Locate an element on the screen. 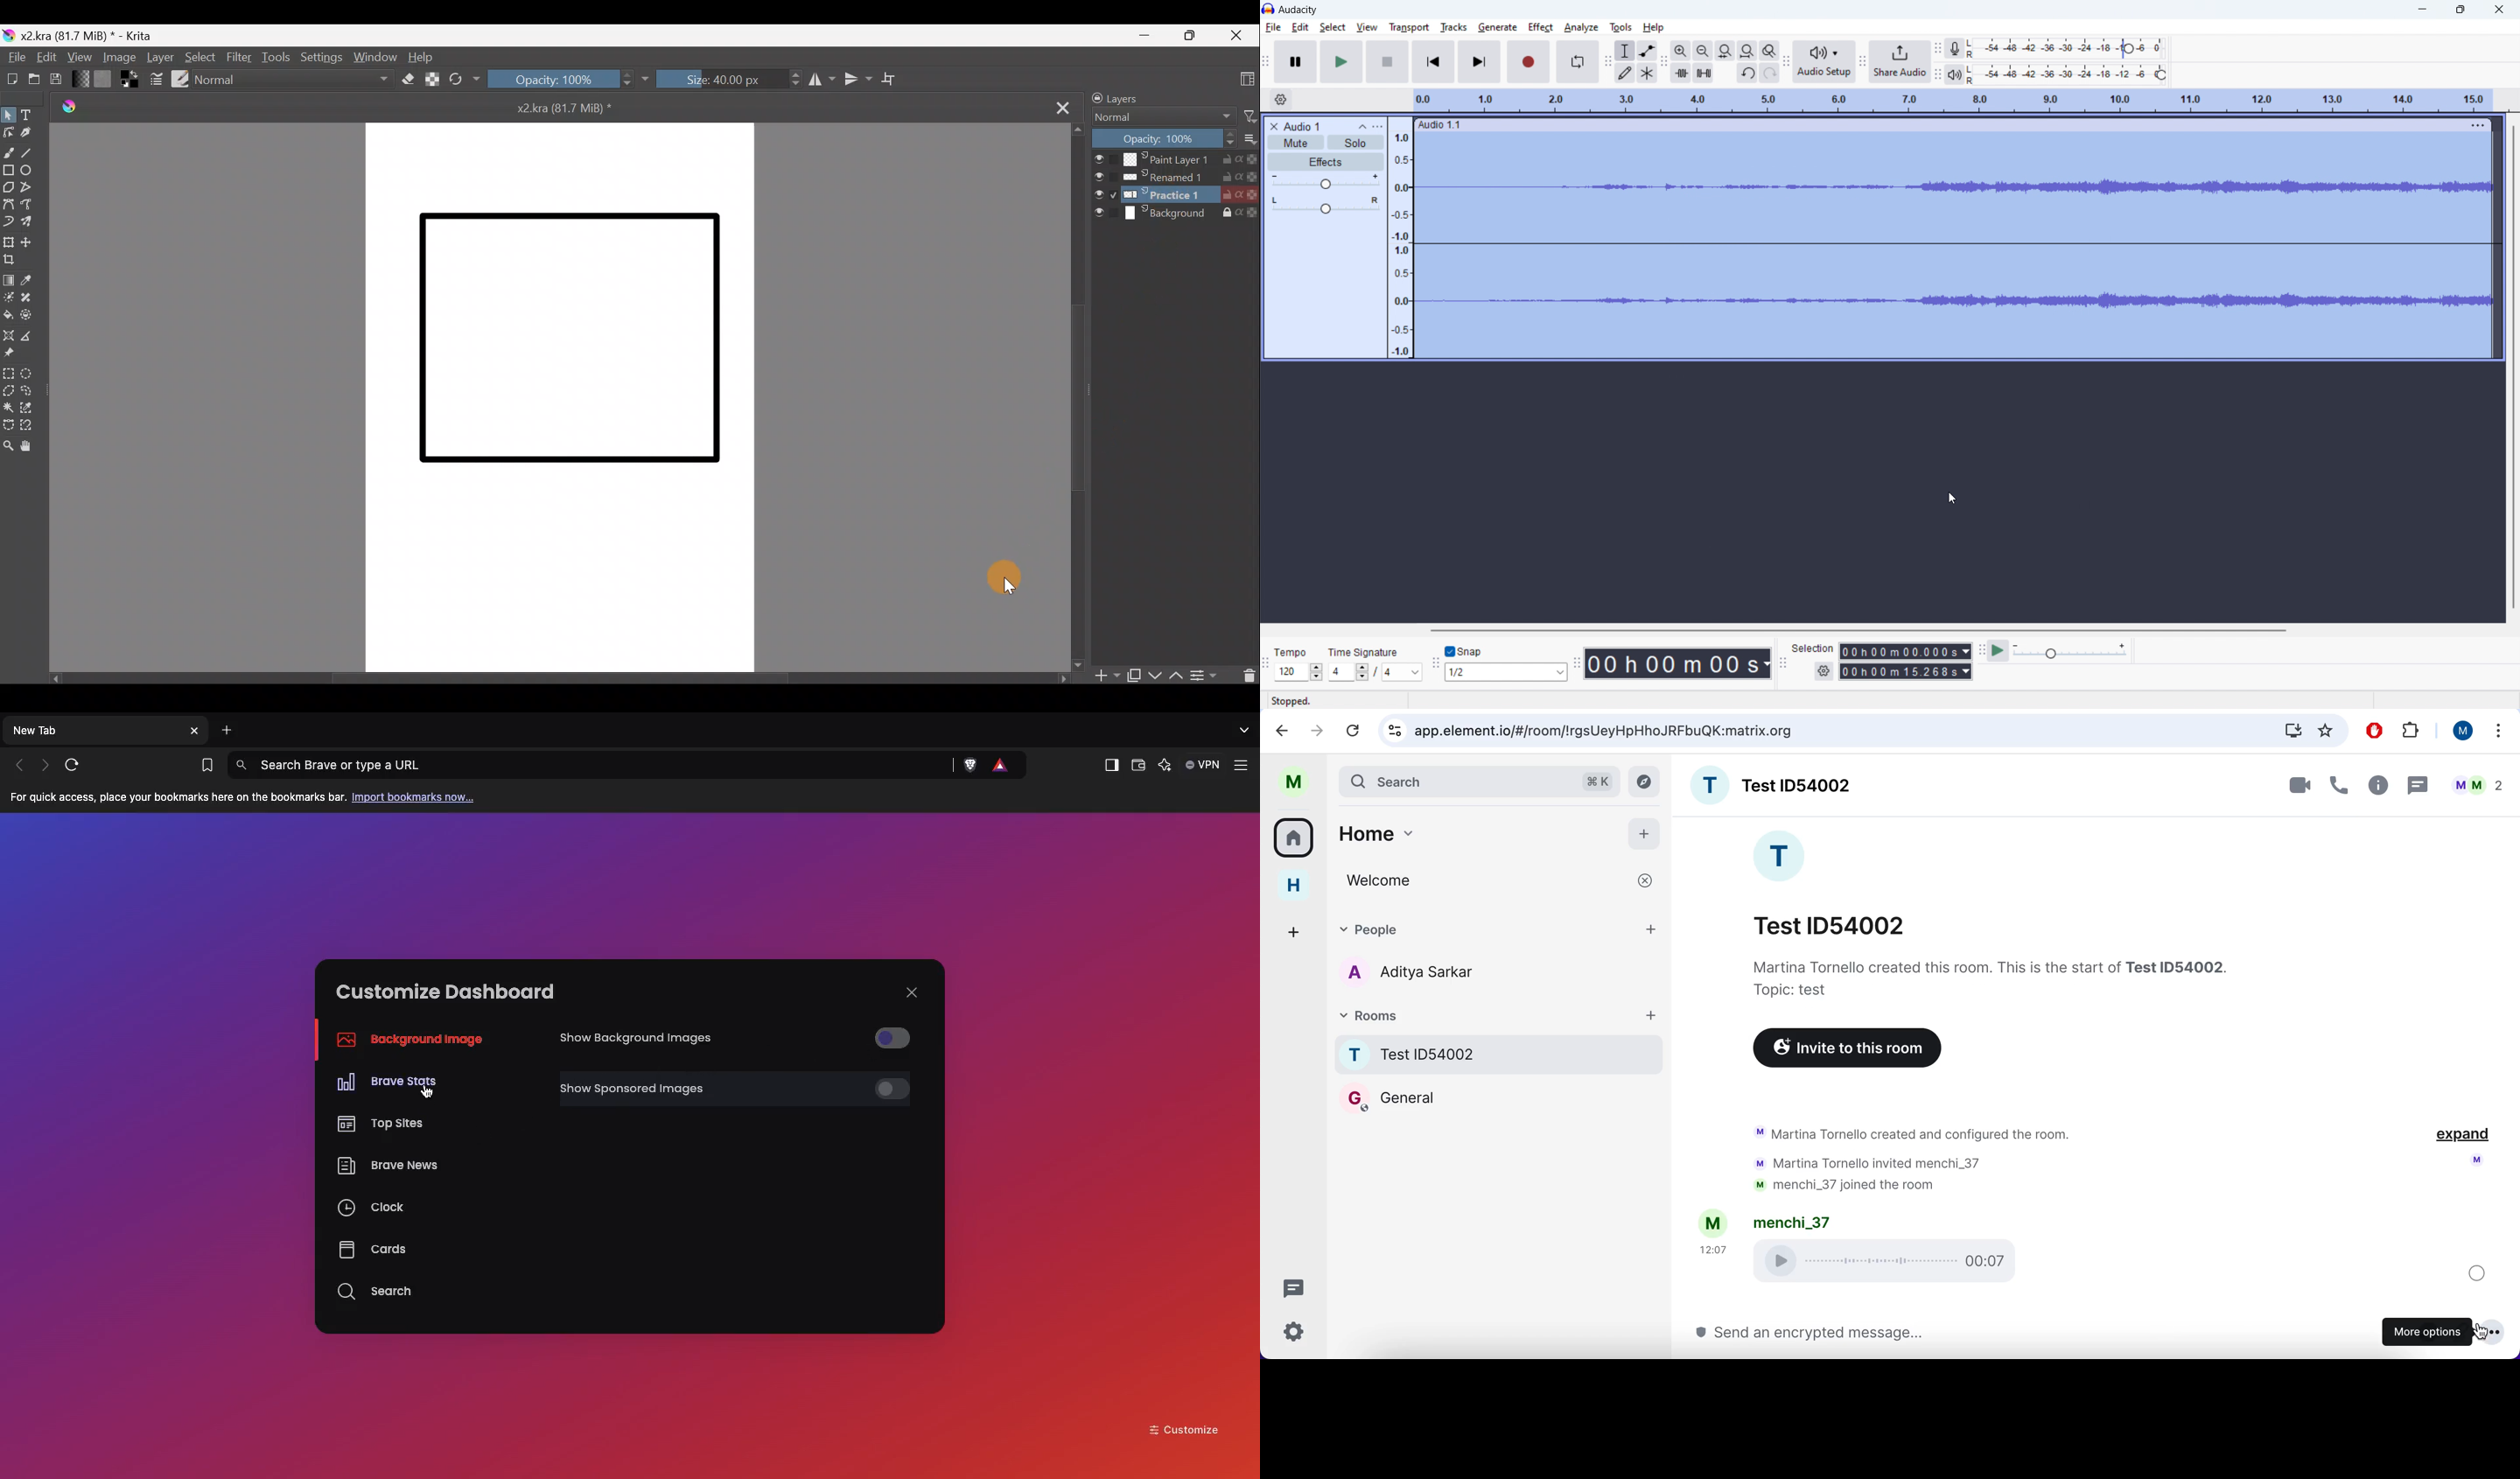 The width and height of the screenshot is (2520, 1484). title is located at coordinates (1301, 126).